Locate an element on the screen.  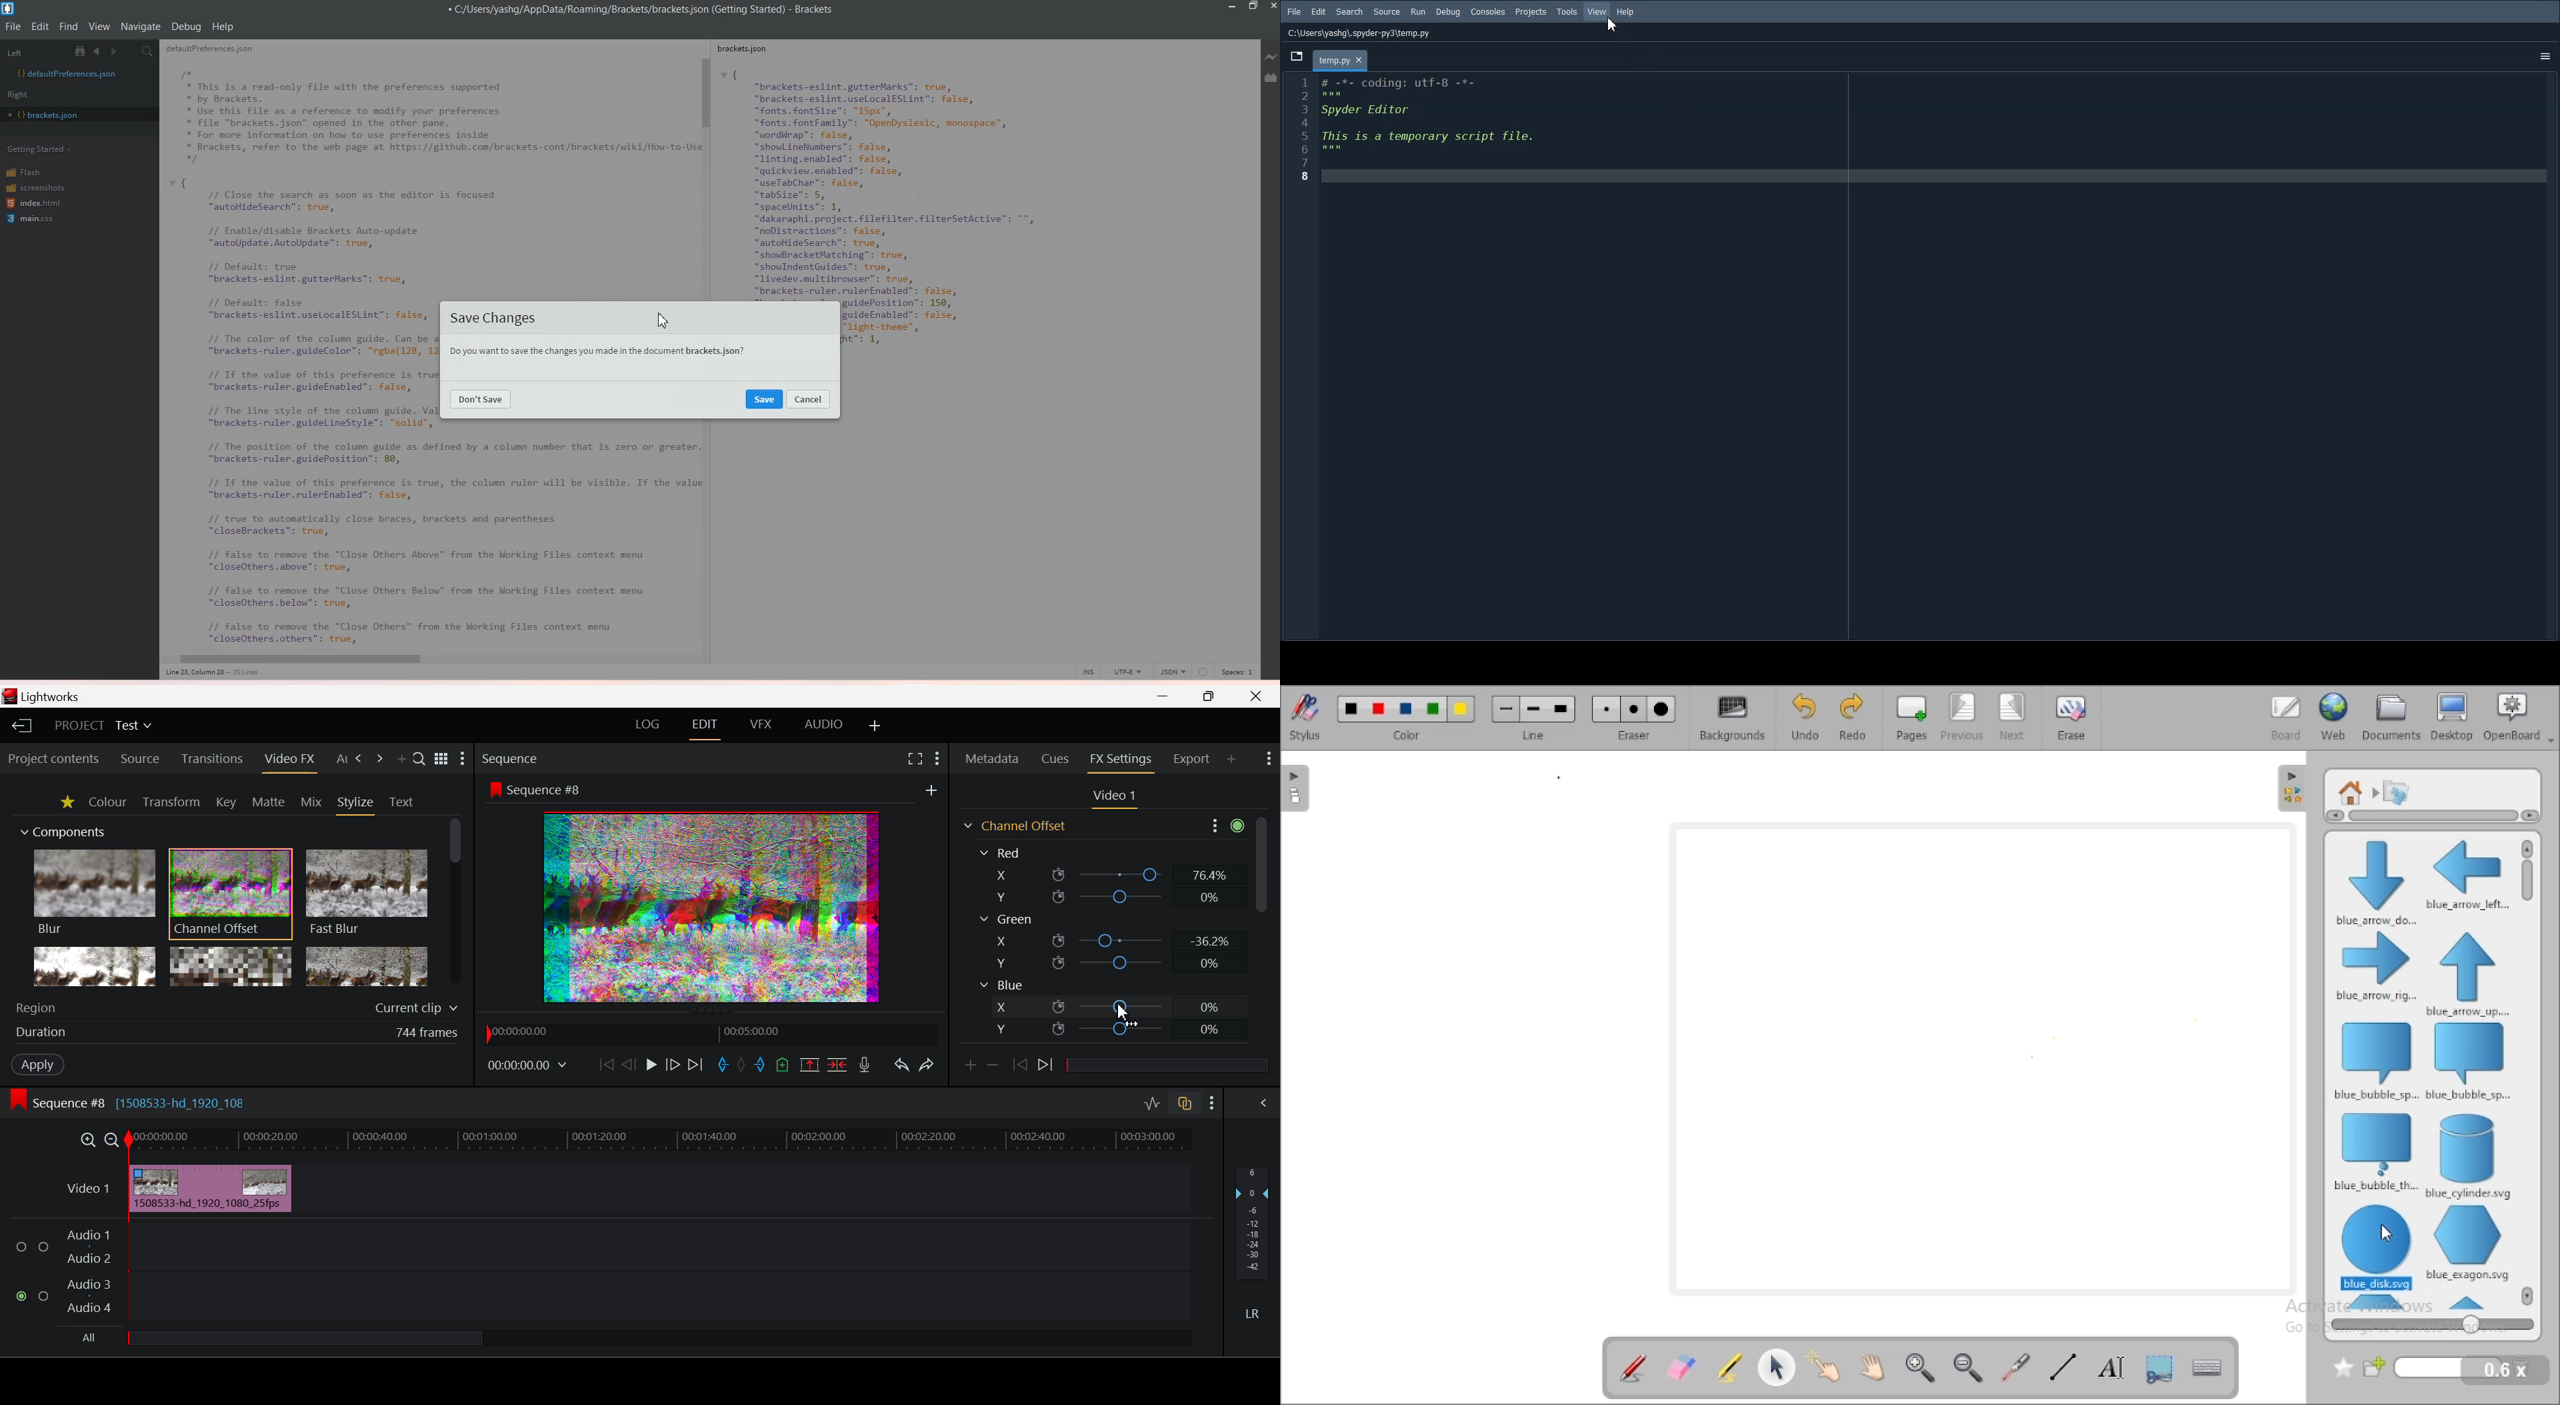
brackets.json

vi
“brackets-eslint.gutterMarks”: true,
“brackets-eslint.uselocalESLint": false,
“fonts. fontSize": "15px",
“fonts. fontFamily”: "OpenDyslexic, monospace”,
“wordrap™: false,
“shouLineNumbers": false,
“linting.enabled": false,
“quickview.enabled”: false,
“useTabChar": false,
“tabSize": 5,
“spacelnits”: 1,
“dakaraphi.project. filefilter. filterSetActive™: ™*,
“noDistractions”: false,
“autoHideSearch”: true,
“showBracketMatching”: true,
“showIndentGuides”: true,
“livedev.multibrowser”: true,
“brackets-ruler.rulerEnabled”: false,
“brackets-ruler.guidePosition": 150,
“brackets-ruler.guideEnabled": false,
“themes. theme": "light-theme",
Sh 100]

} is located at coordinates (918, 179).